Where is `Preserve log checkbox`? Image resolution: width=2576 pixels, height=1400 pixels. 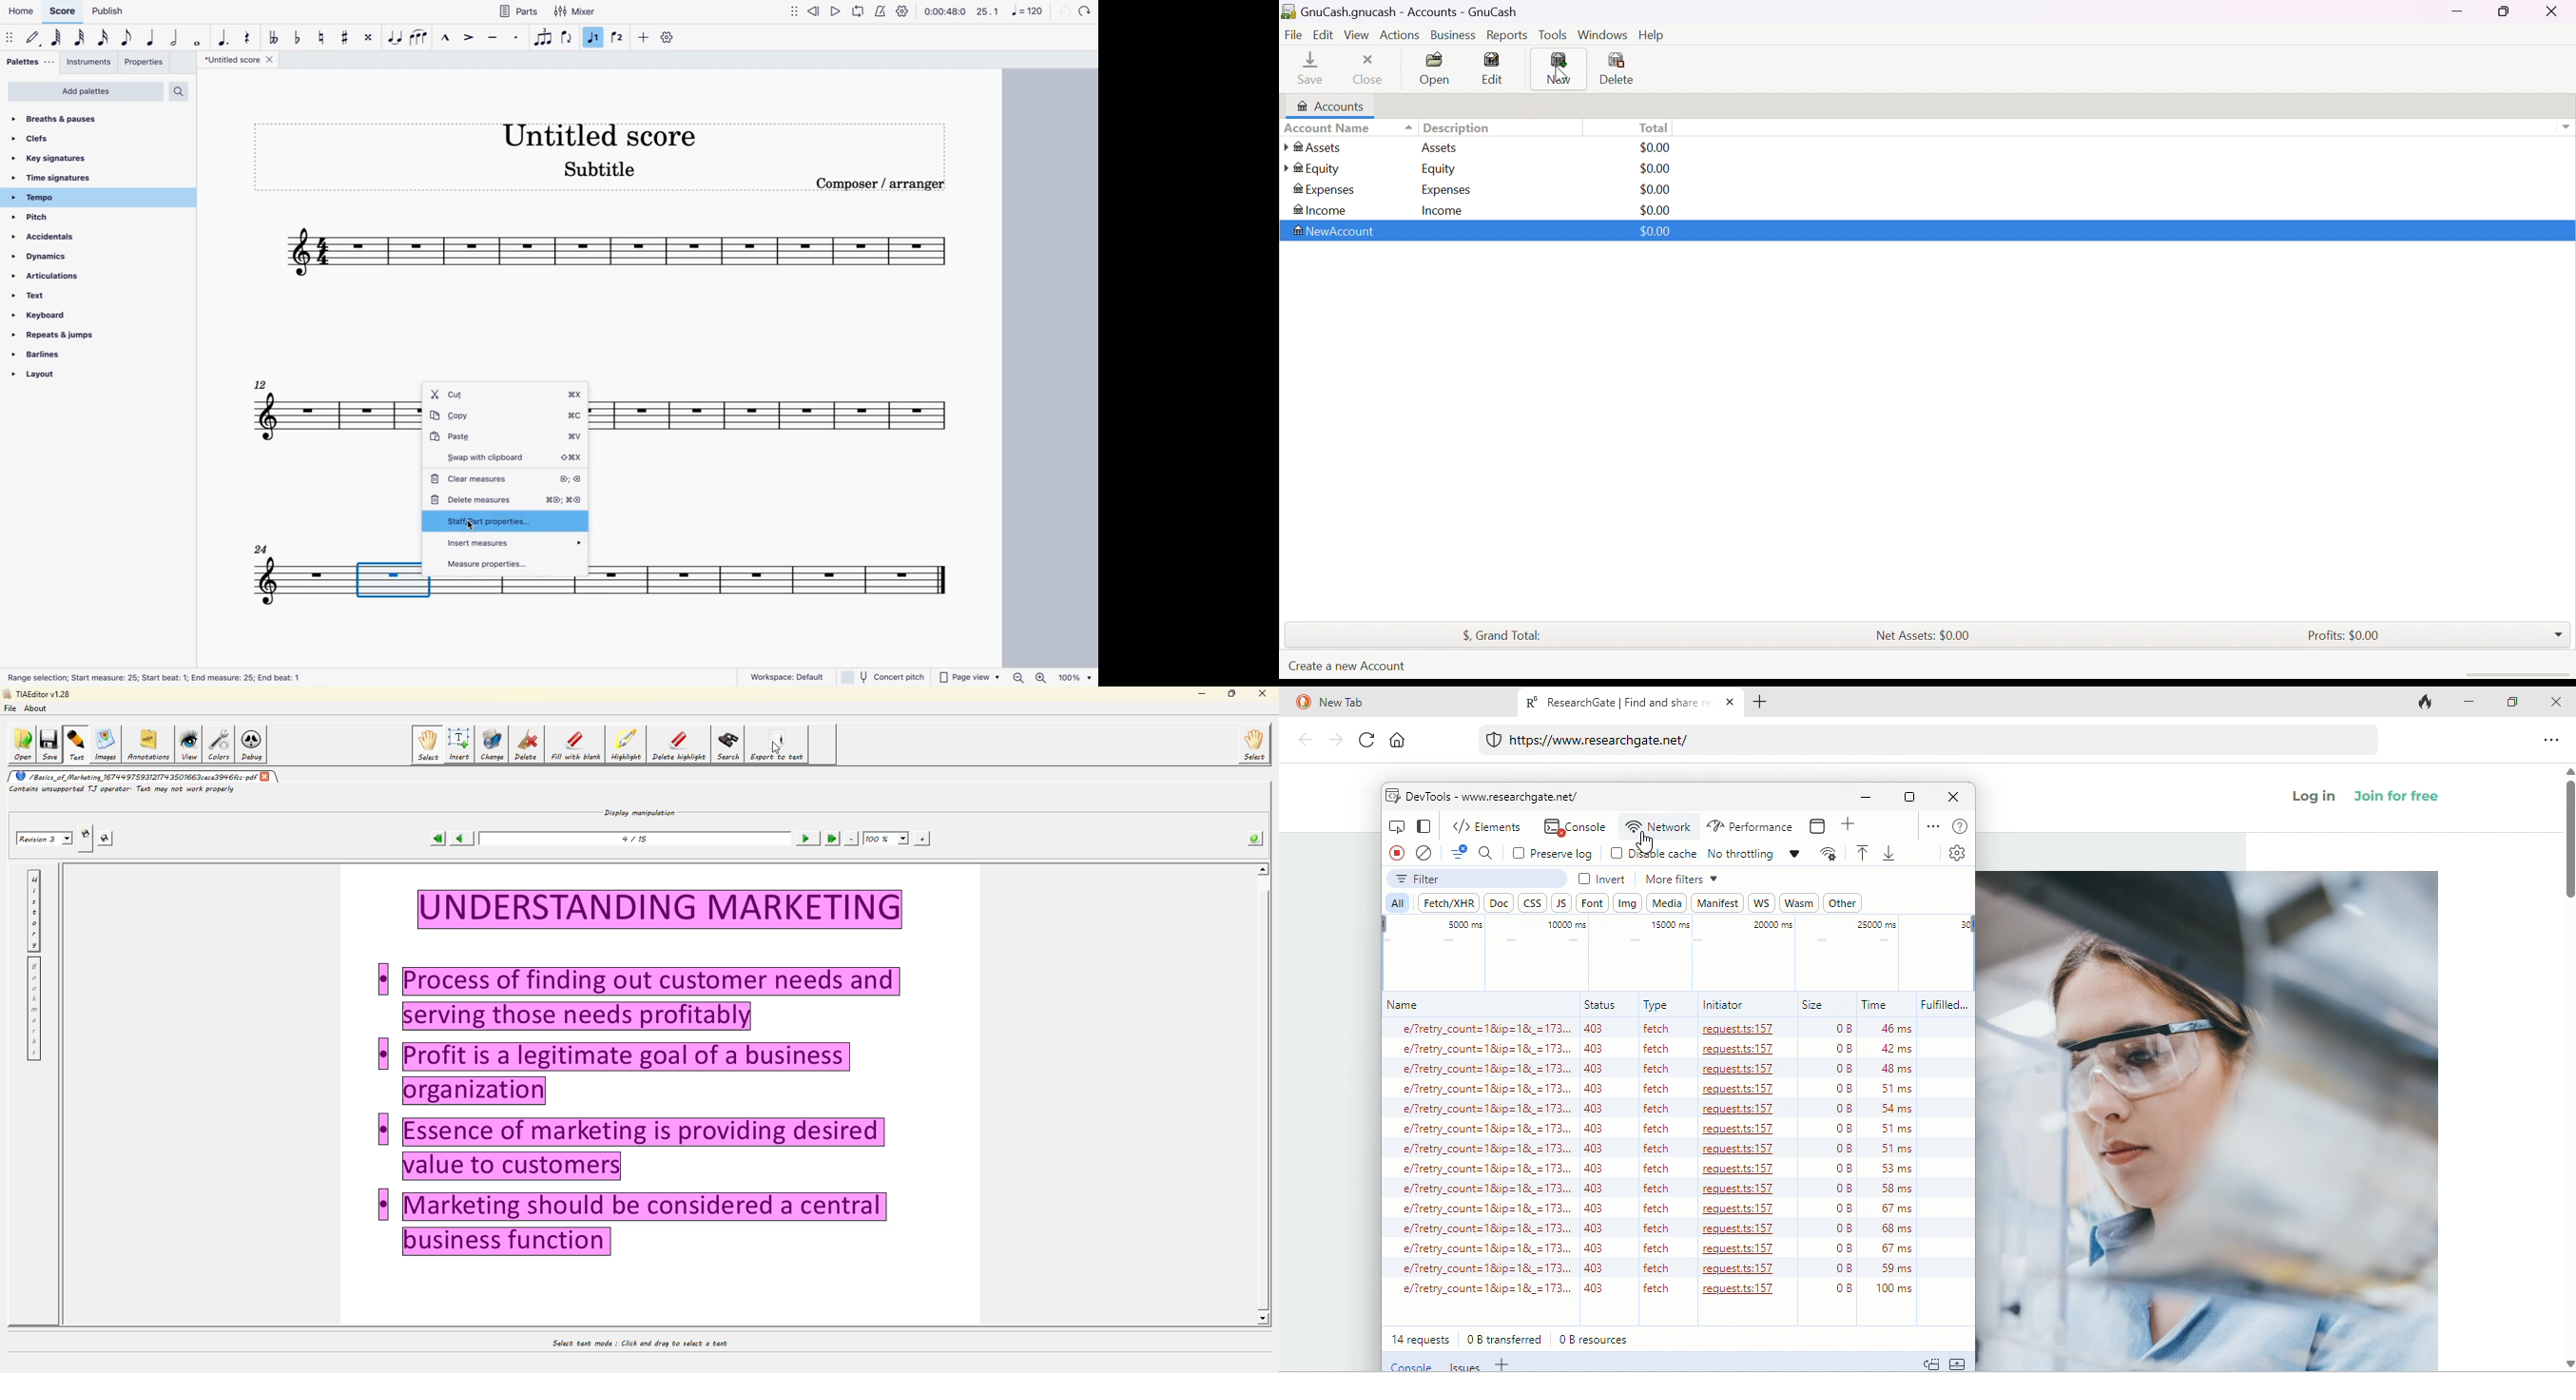 Preserve log checkbox is located at coordinates (1552, 853).